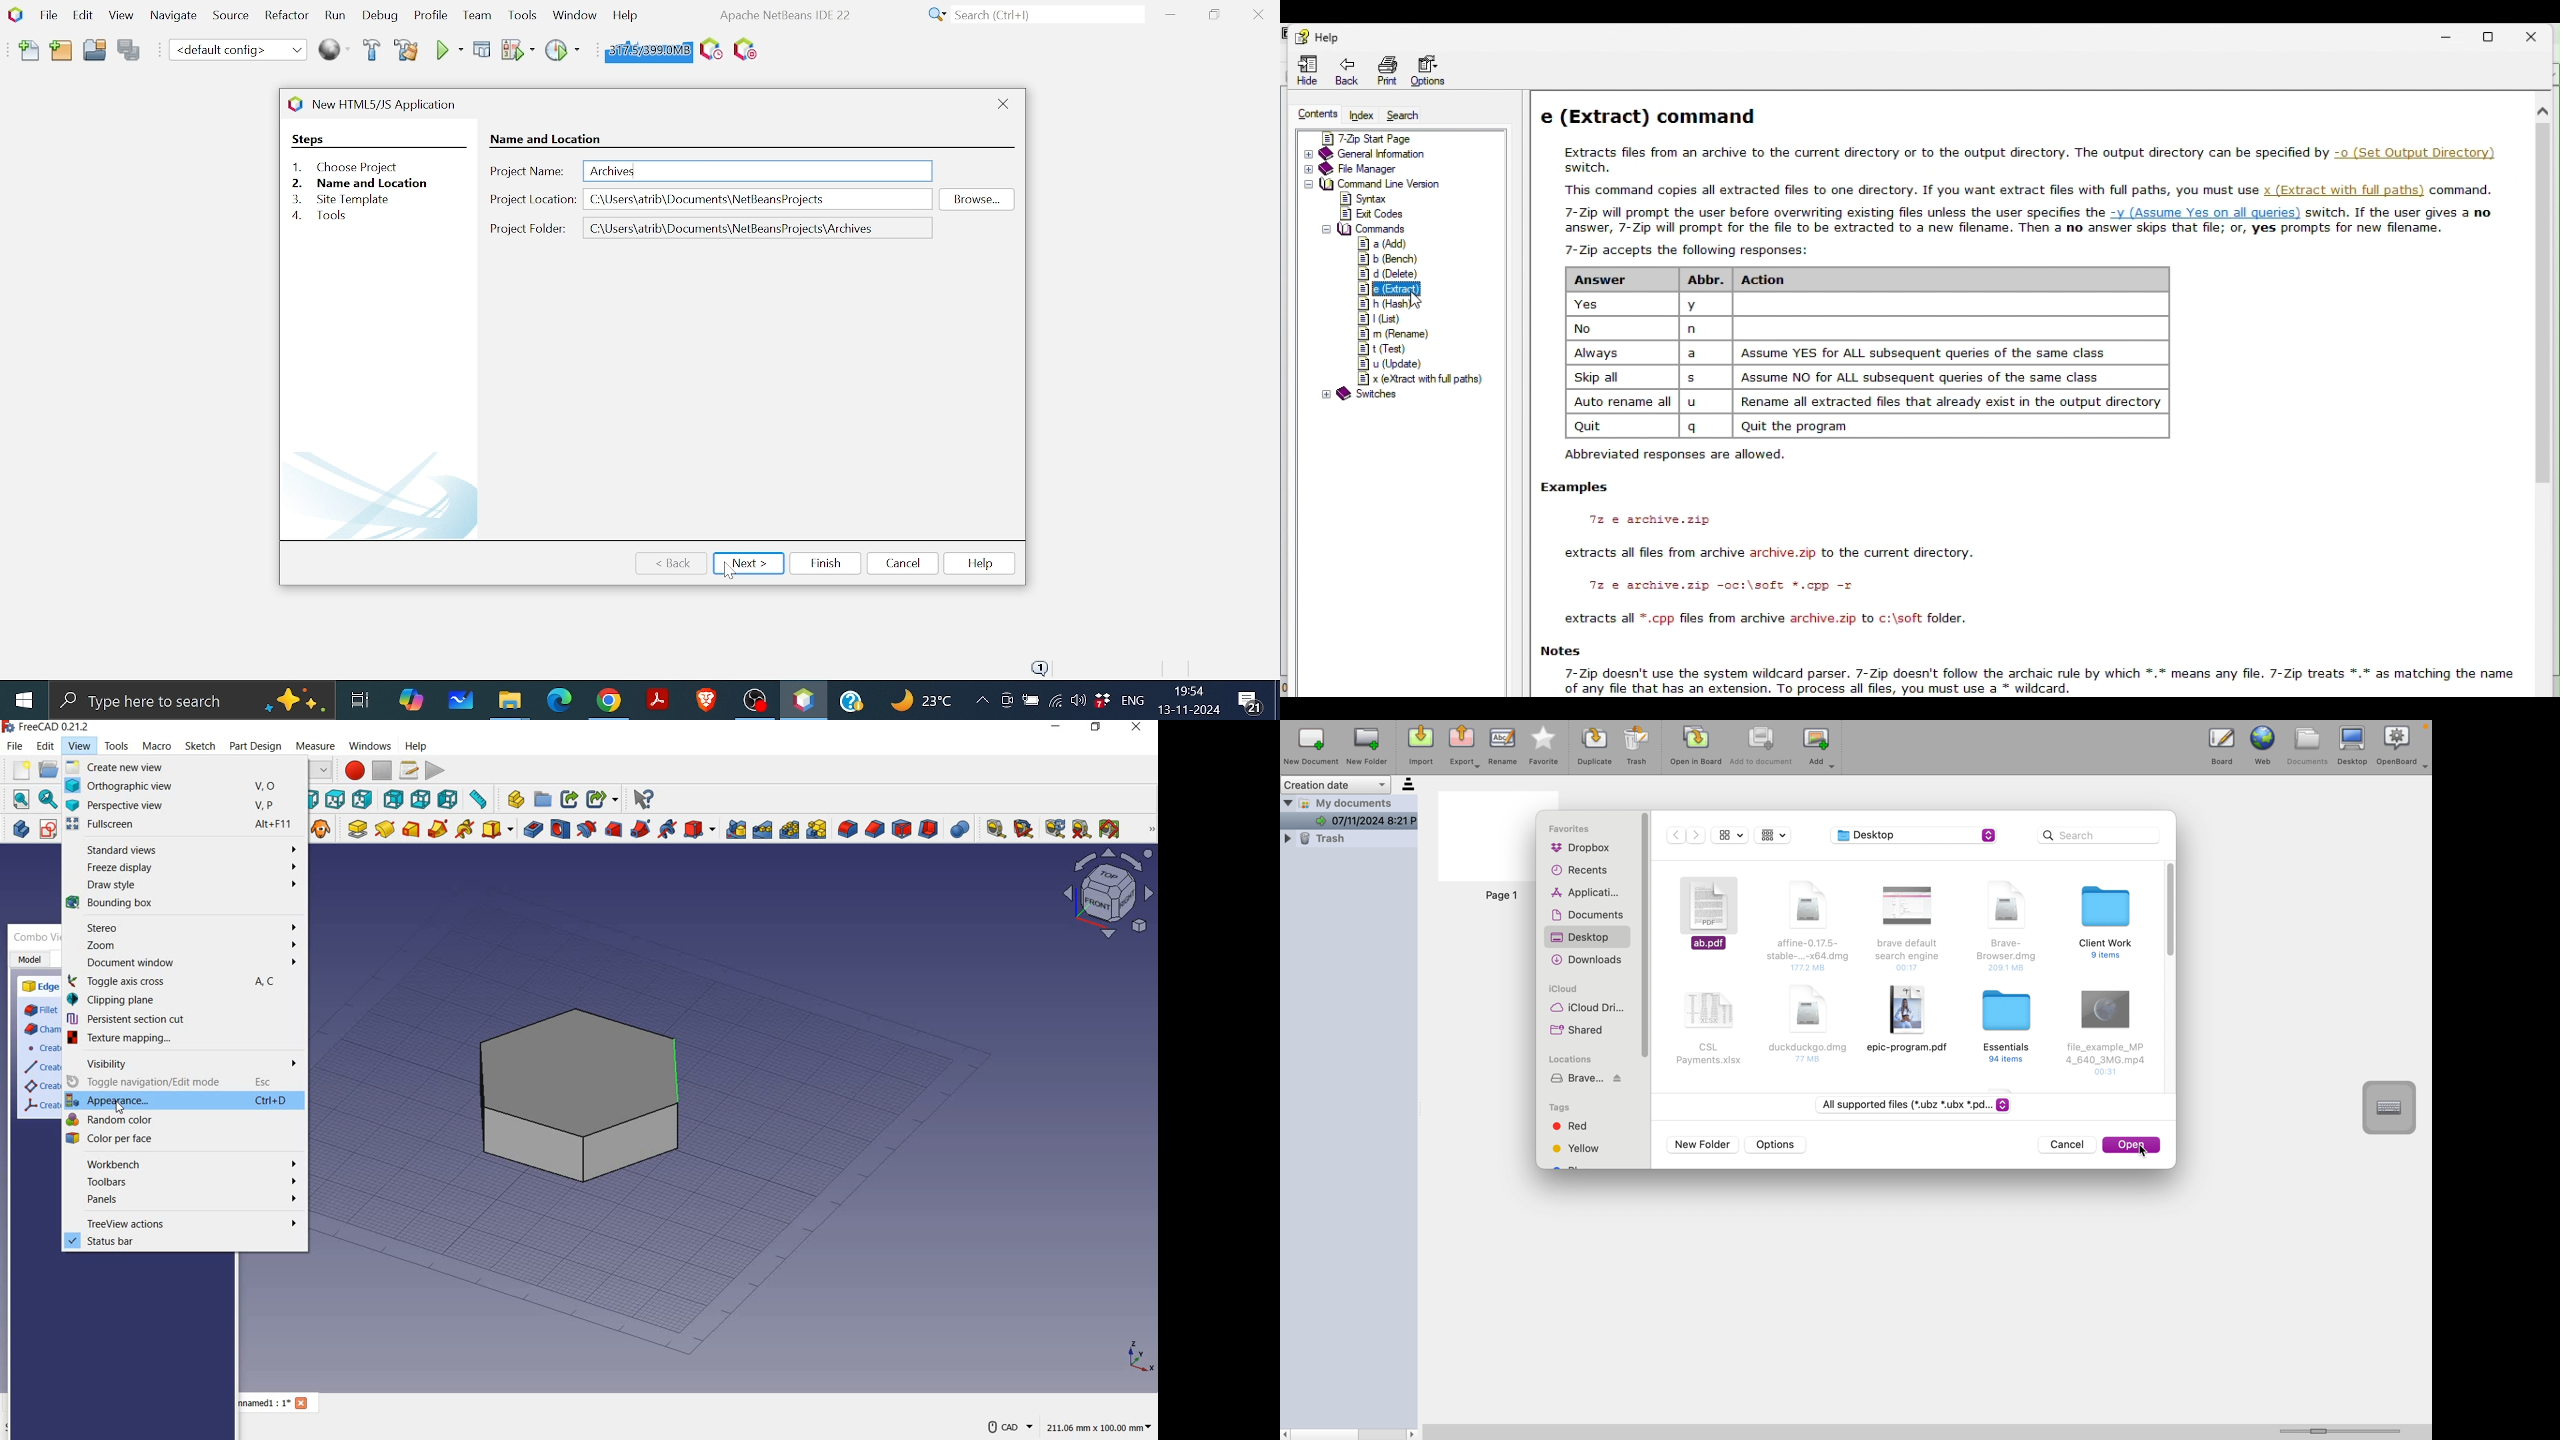  I want to click on revolution, so click(385, 828).